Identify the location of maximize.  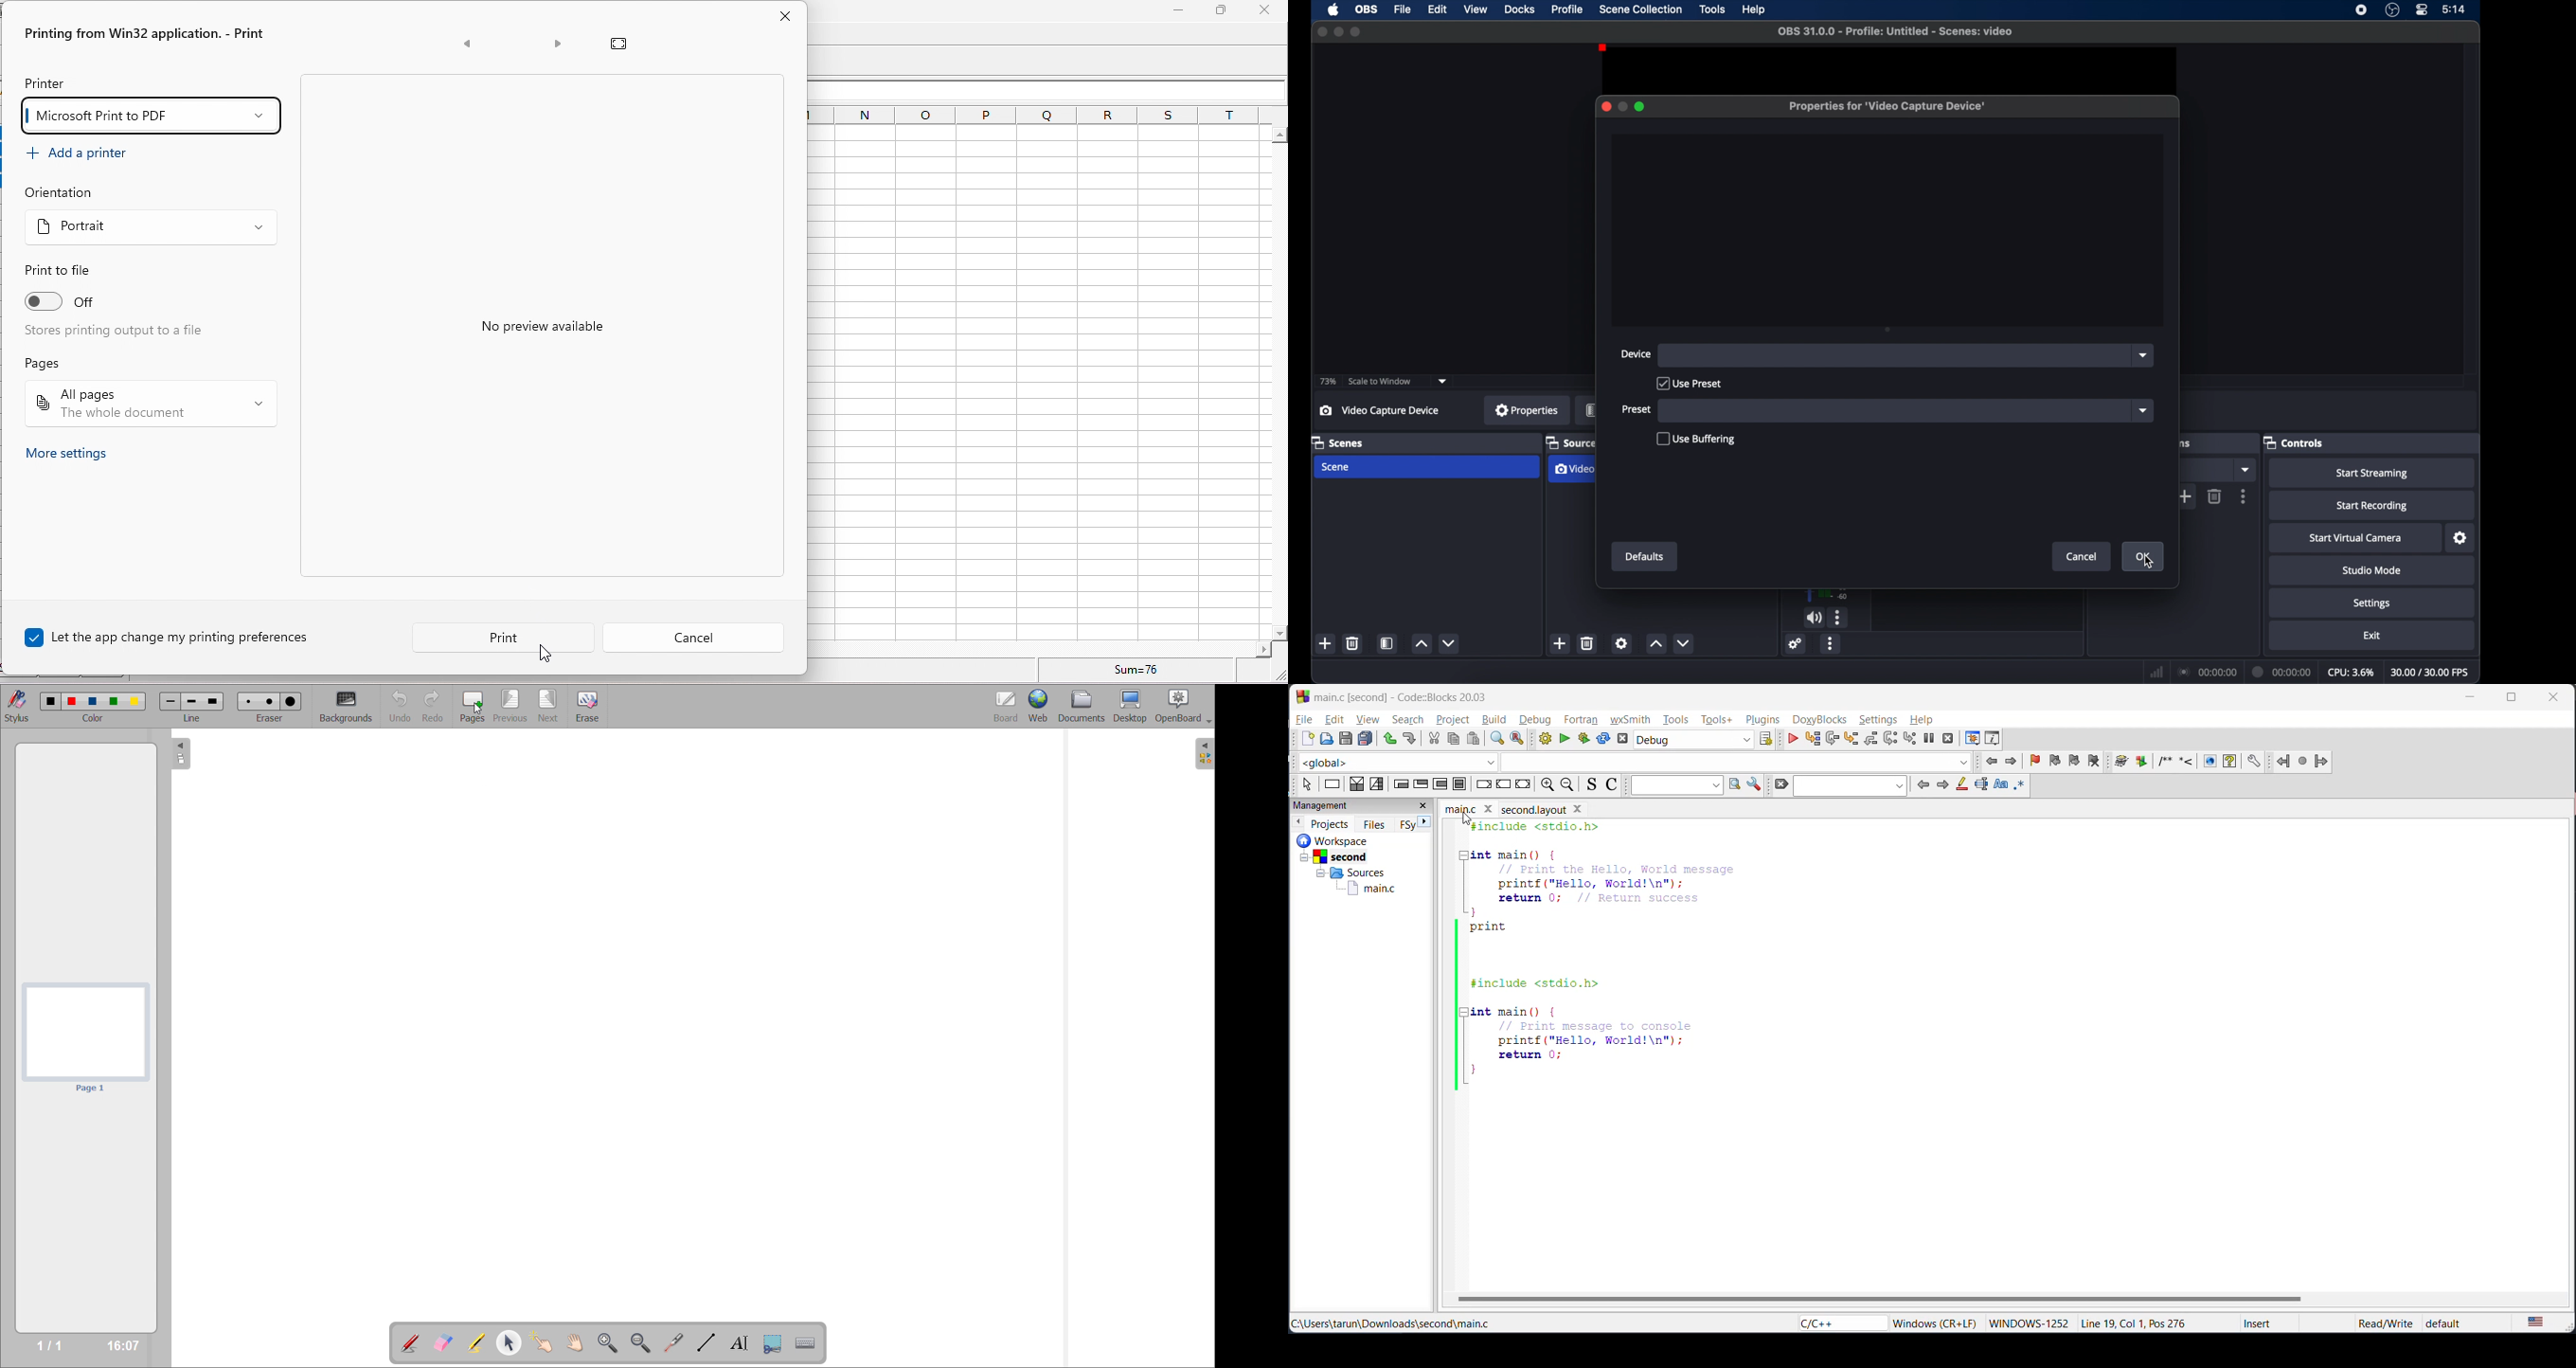
(2515, 698).